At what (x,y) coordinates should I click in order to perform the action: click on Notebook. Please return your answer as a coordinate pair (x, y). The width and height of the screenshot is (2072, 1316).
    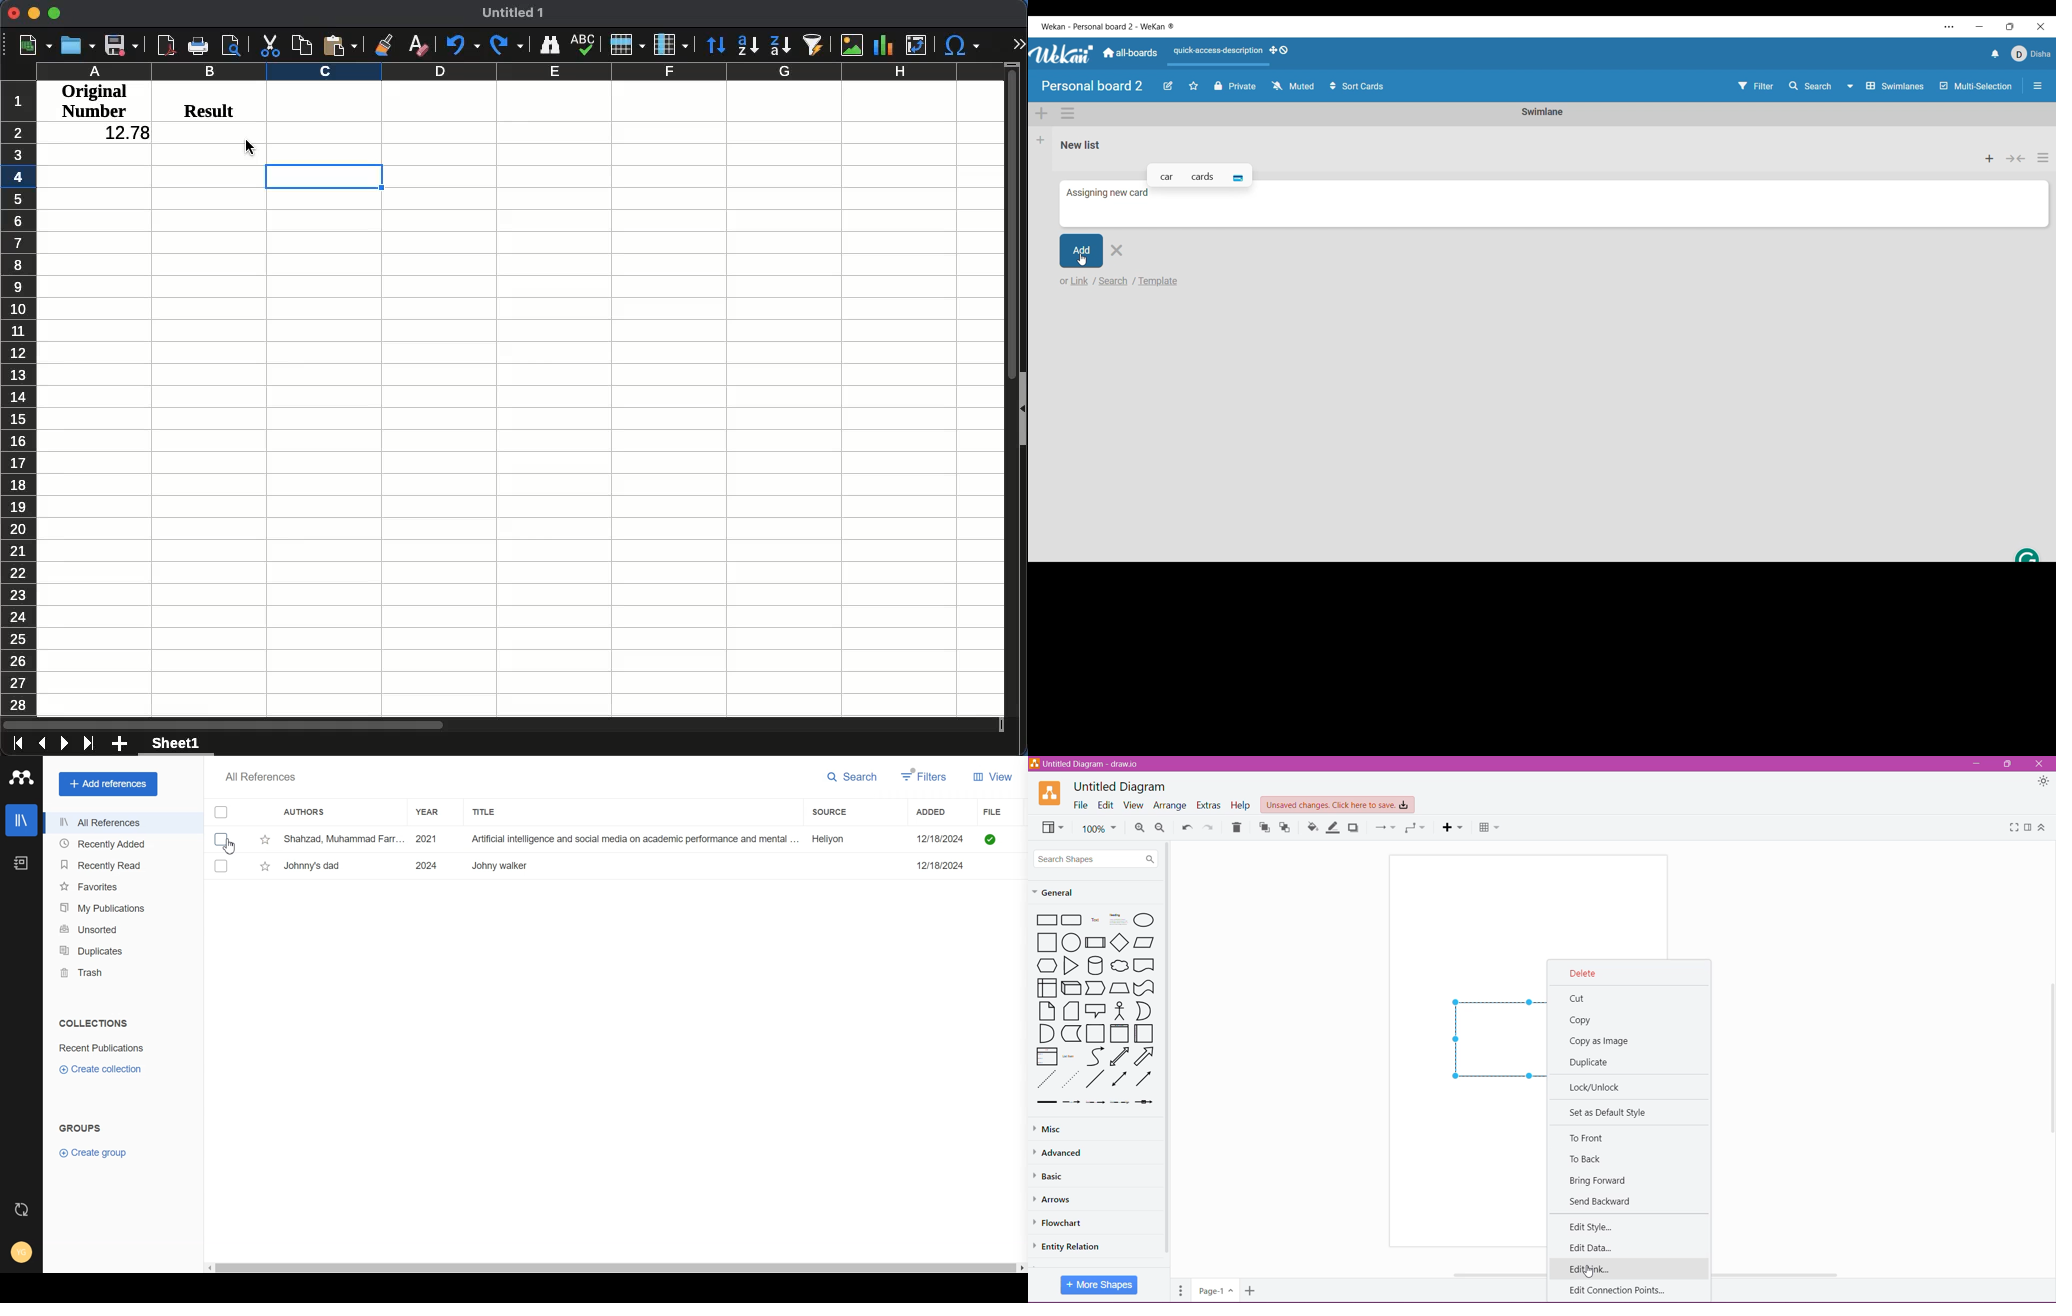
    Looking at the image, I should click on (21, 863).